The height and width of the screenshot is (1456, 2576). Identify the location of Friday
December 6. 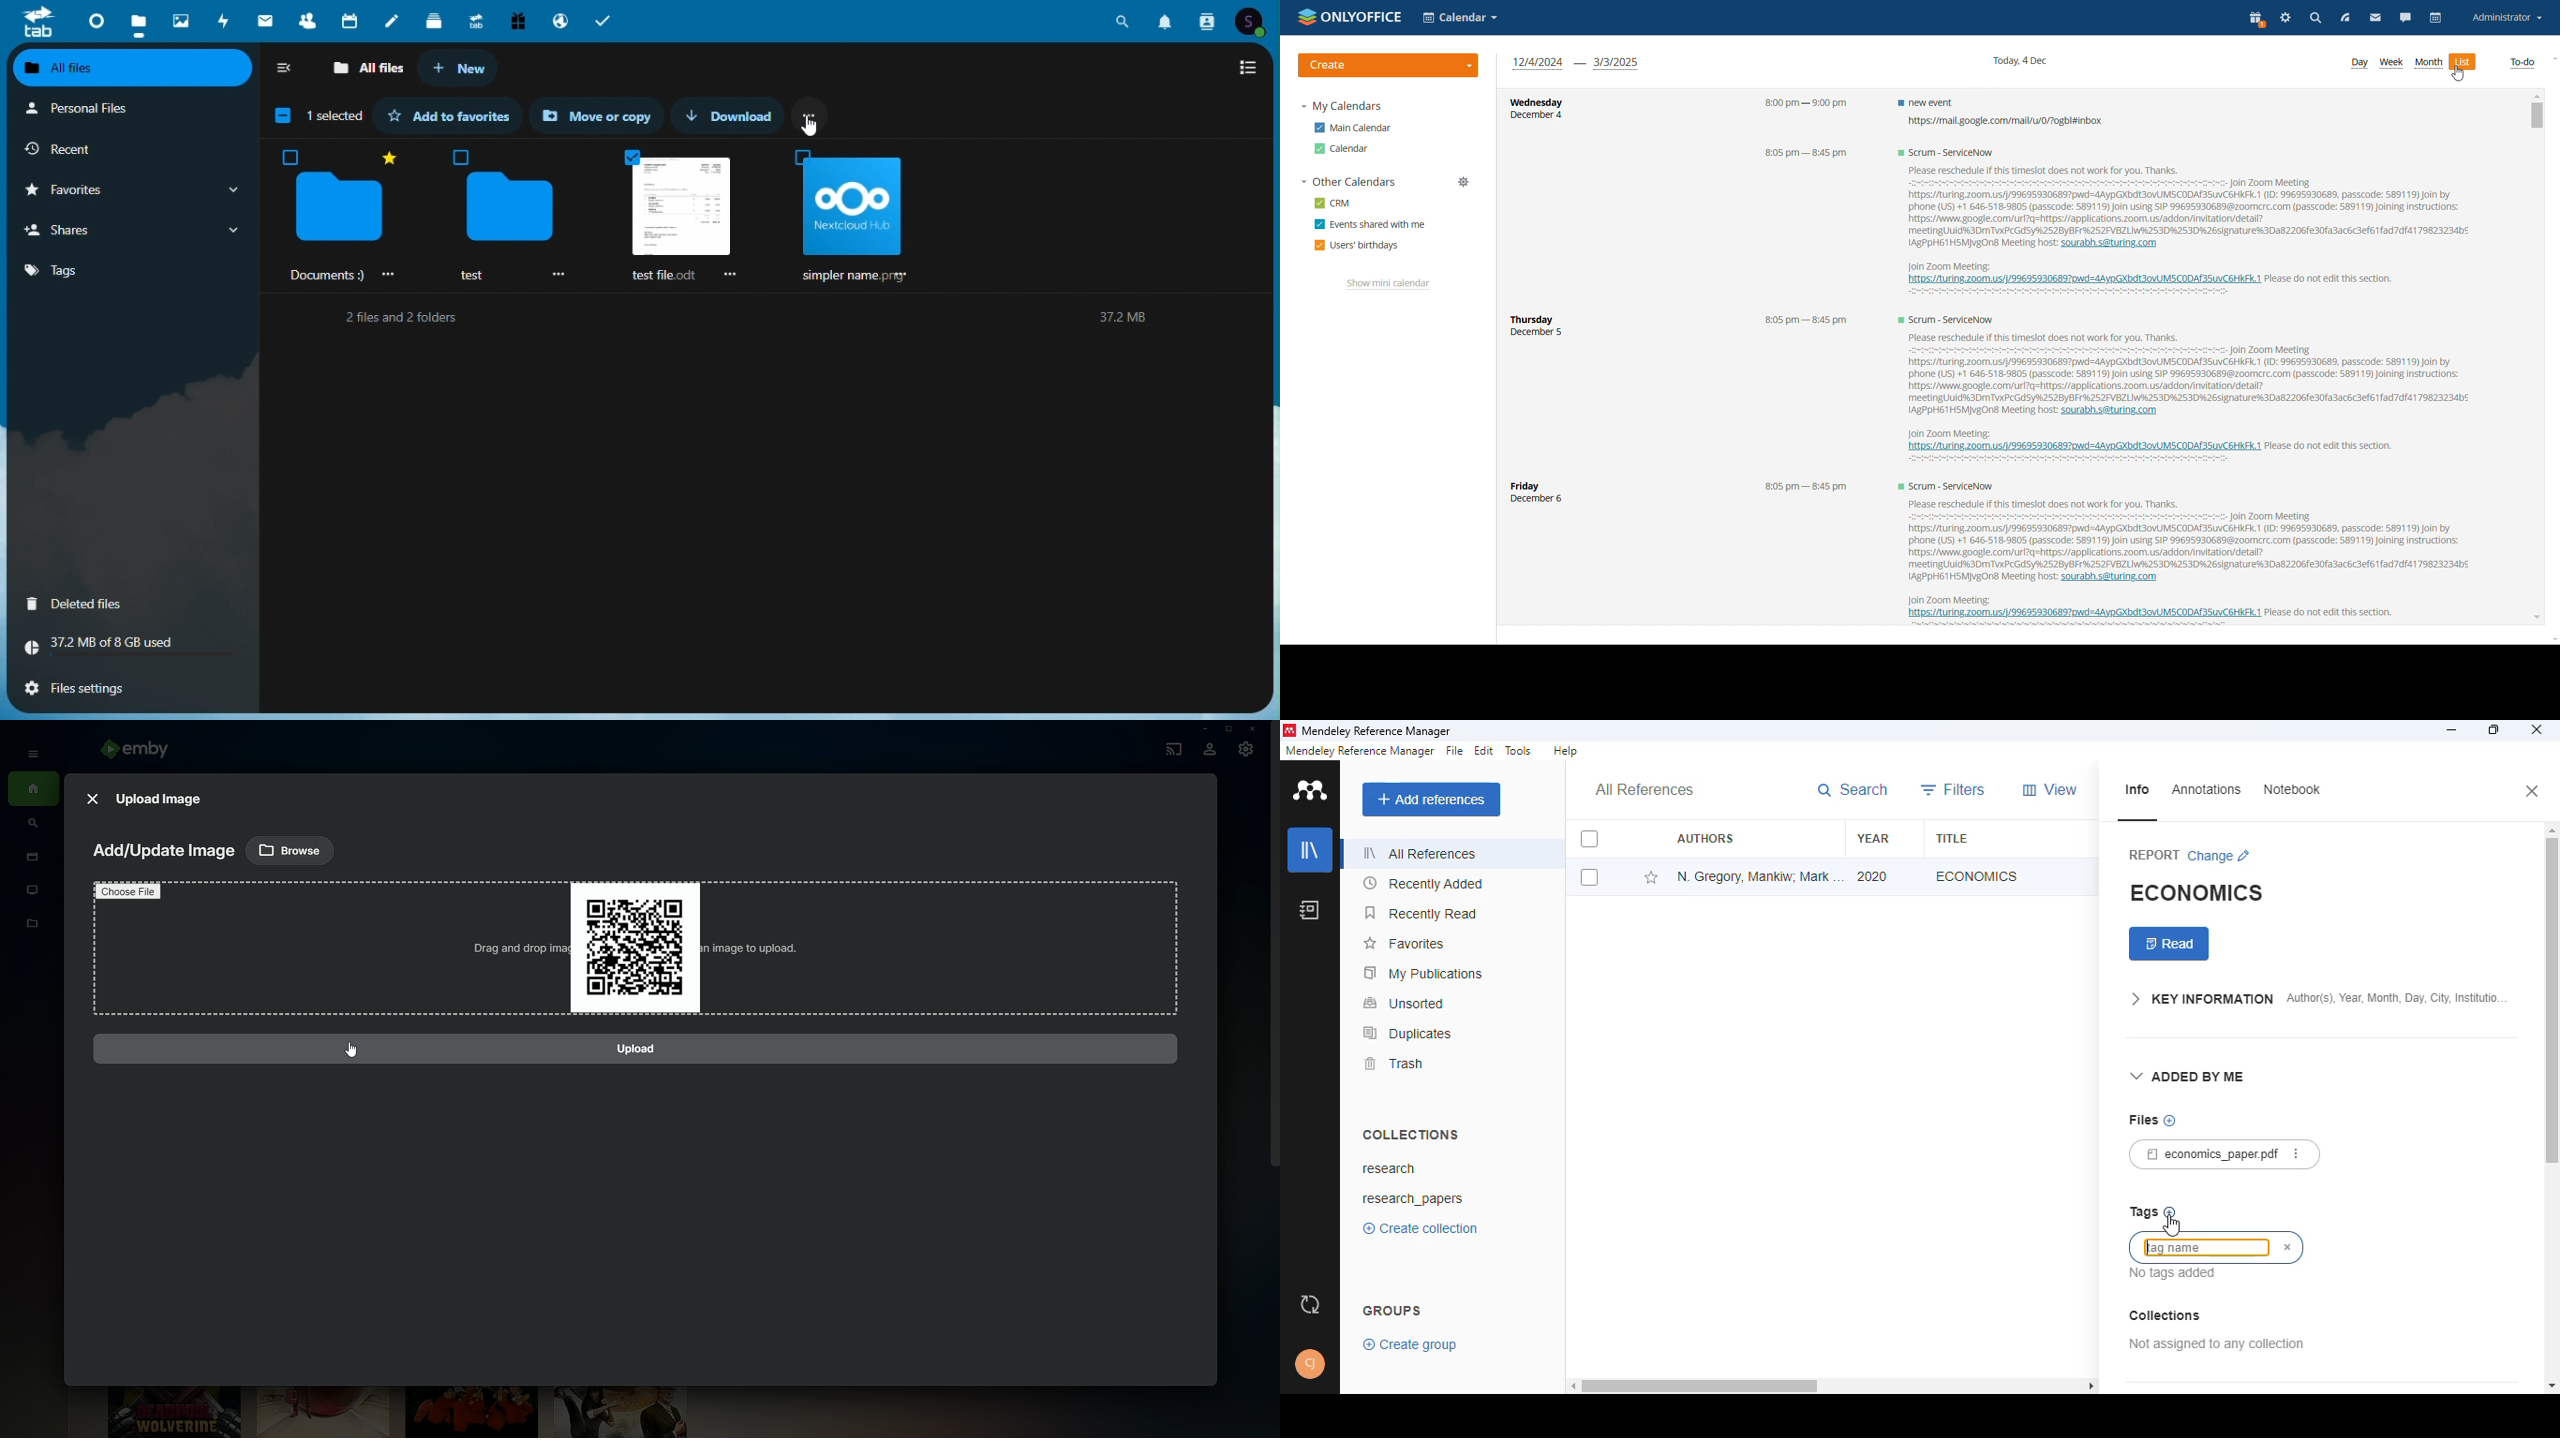
(1549, 495).